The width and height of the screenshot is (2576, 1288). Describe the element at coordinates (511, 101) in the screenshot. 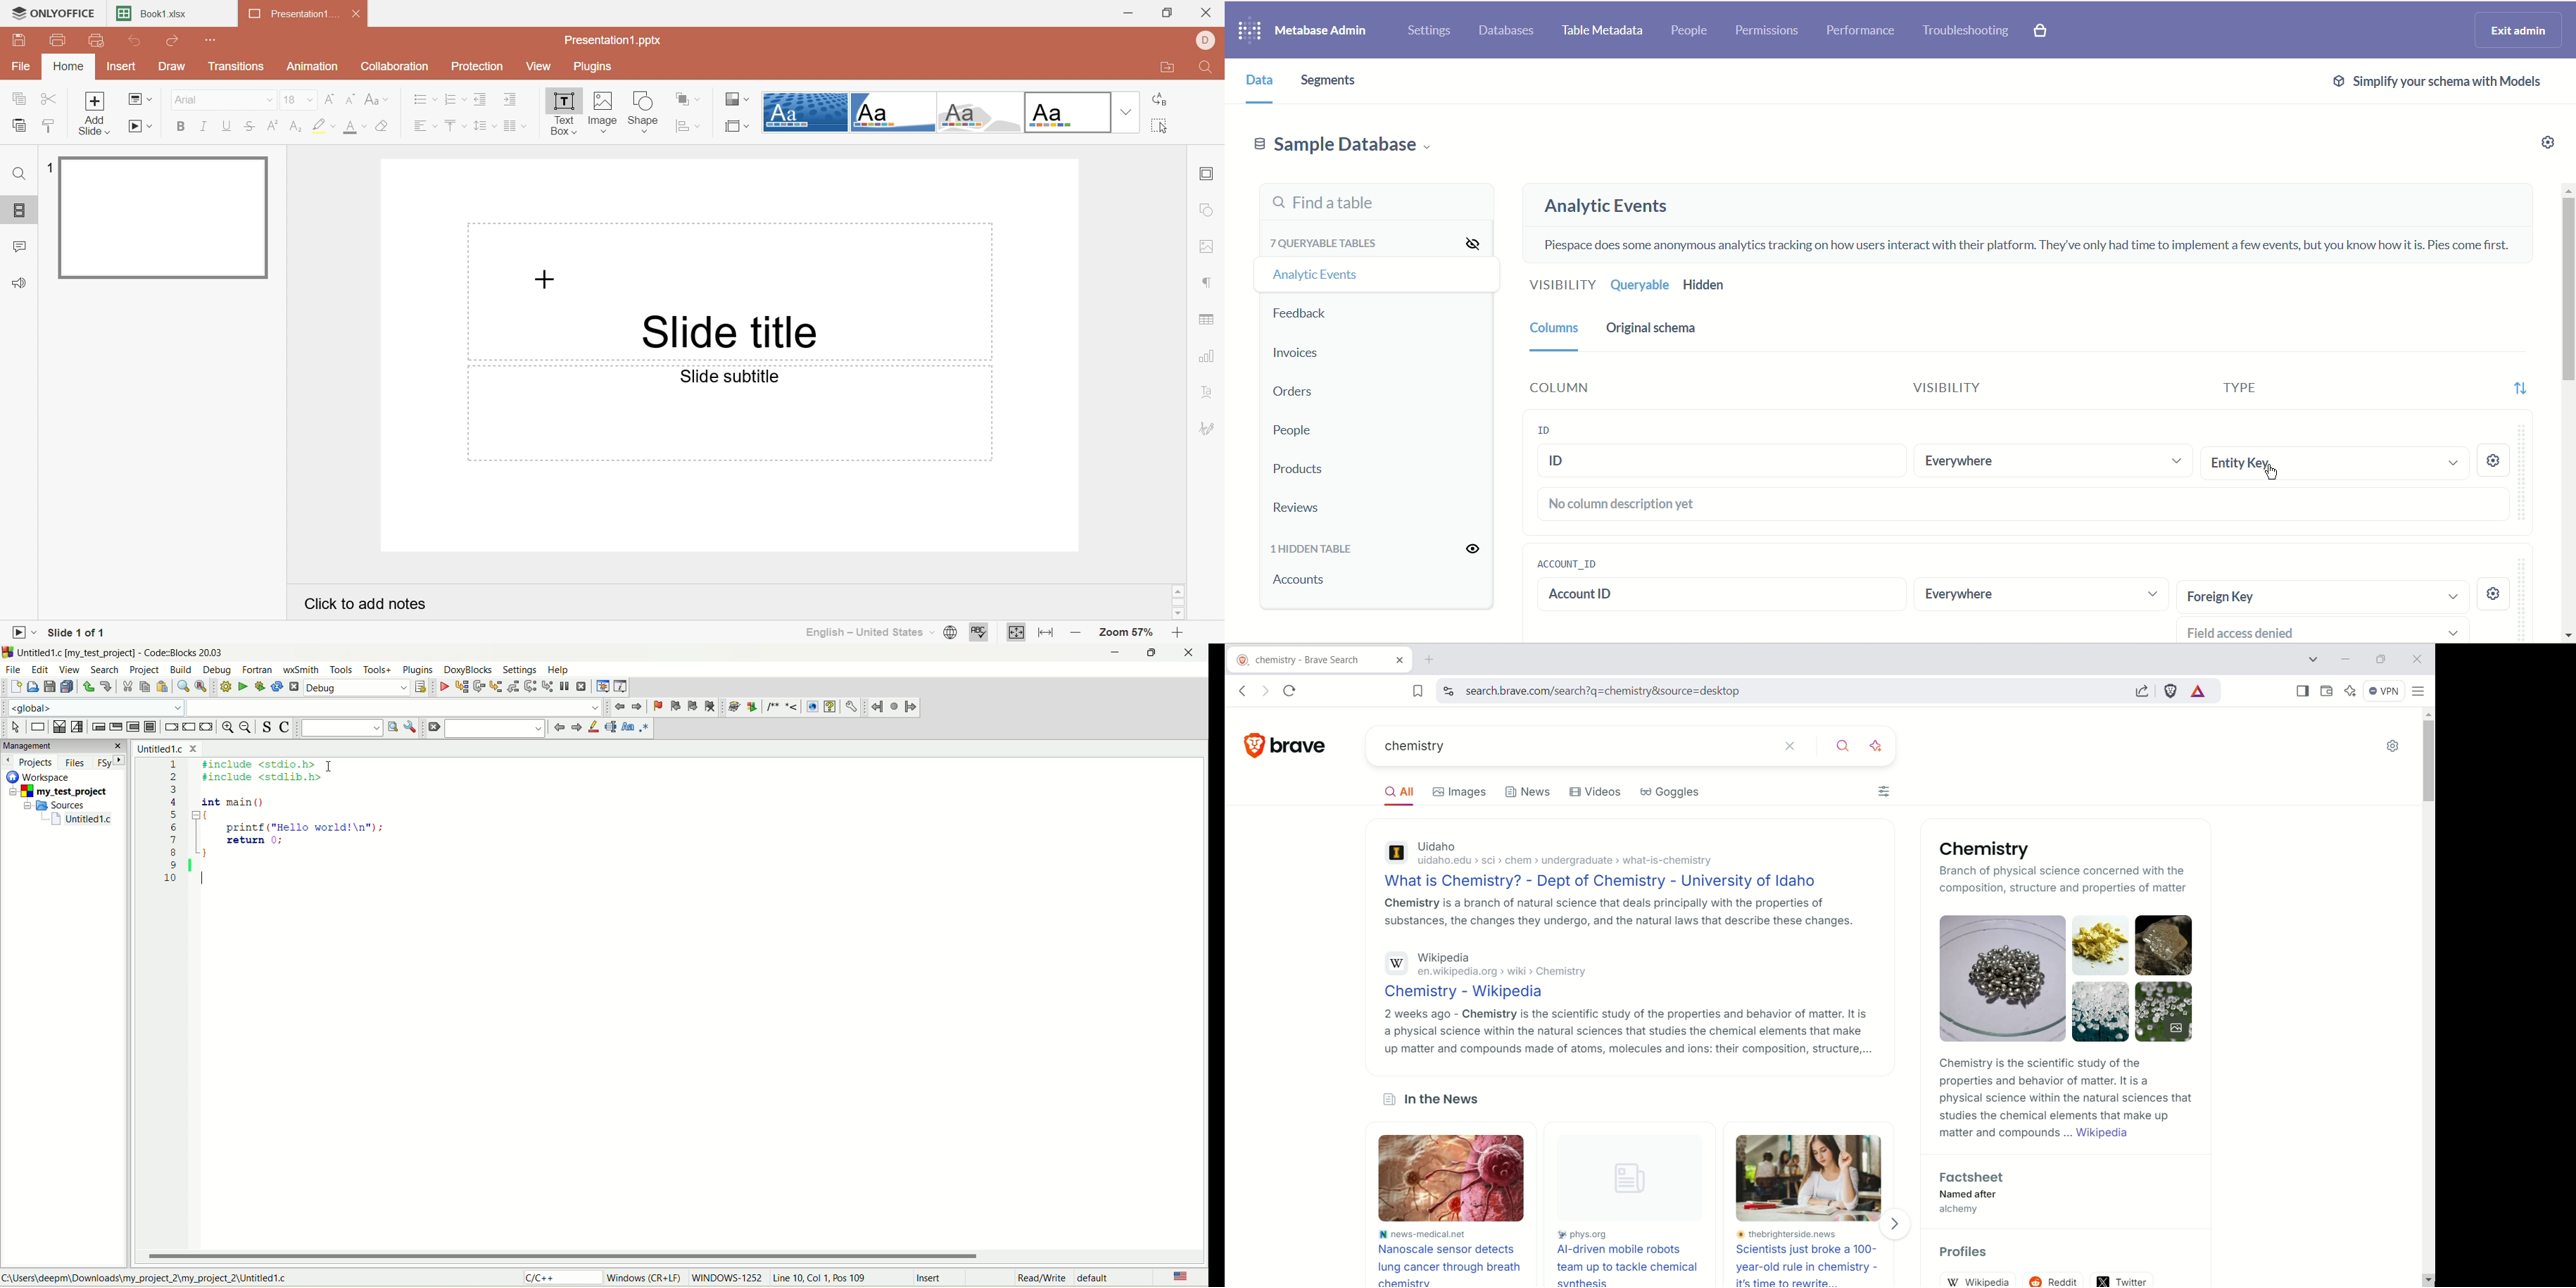

I see `Increase indent` at that location.